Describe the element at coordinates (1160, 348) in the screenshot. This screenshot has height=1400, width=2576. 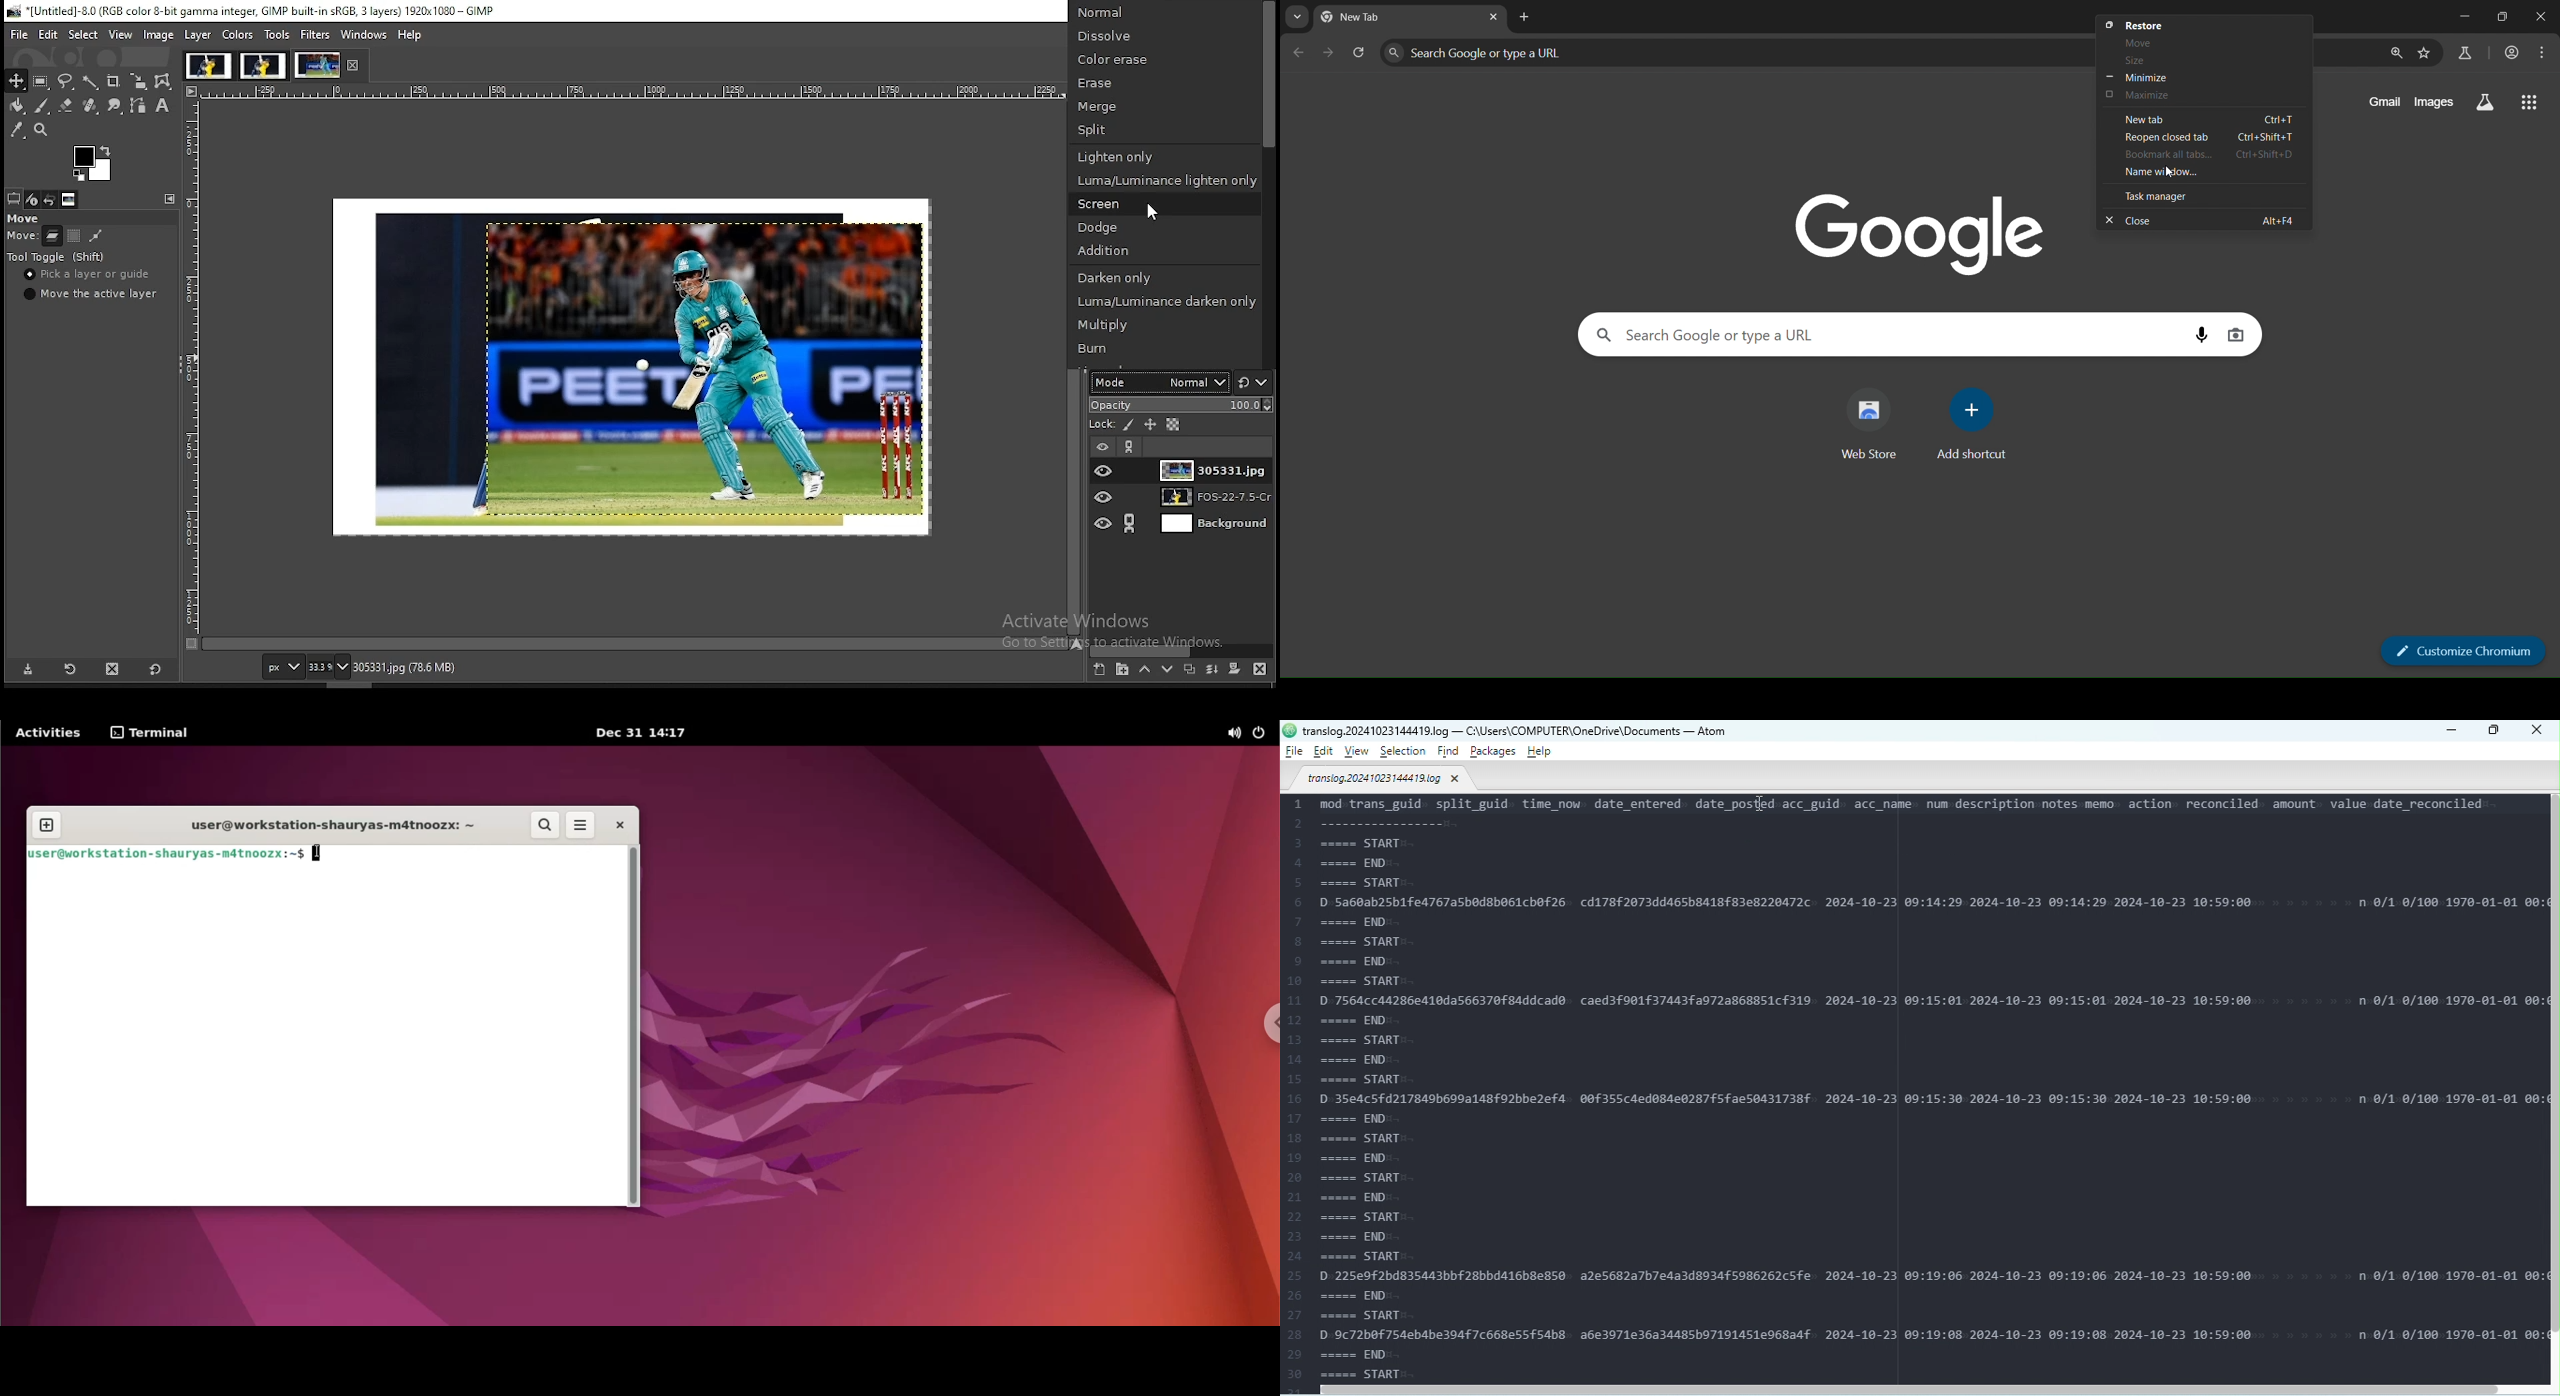
I see `burn` at that location.